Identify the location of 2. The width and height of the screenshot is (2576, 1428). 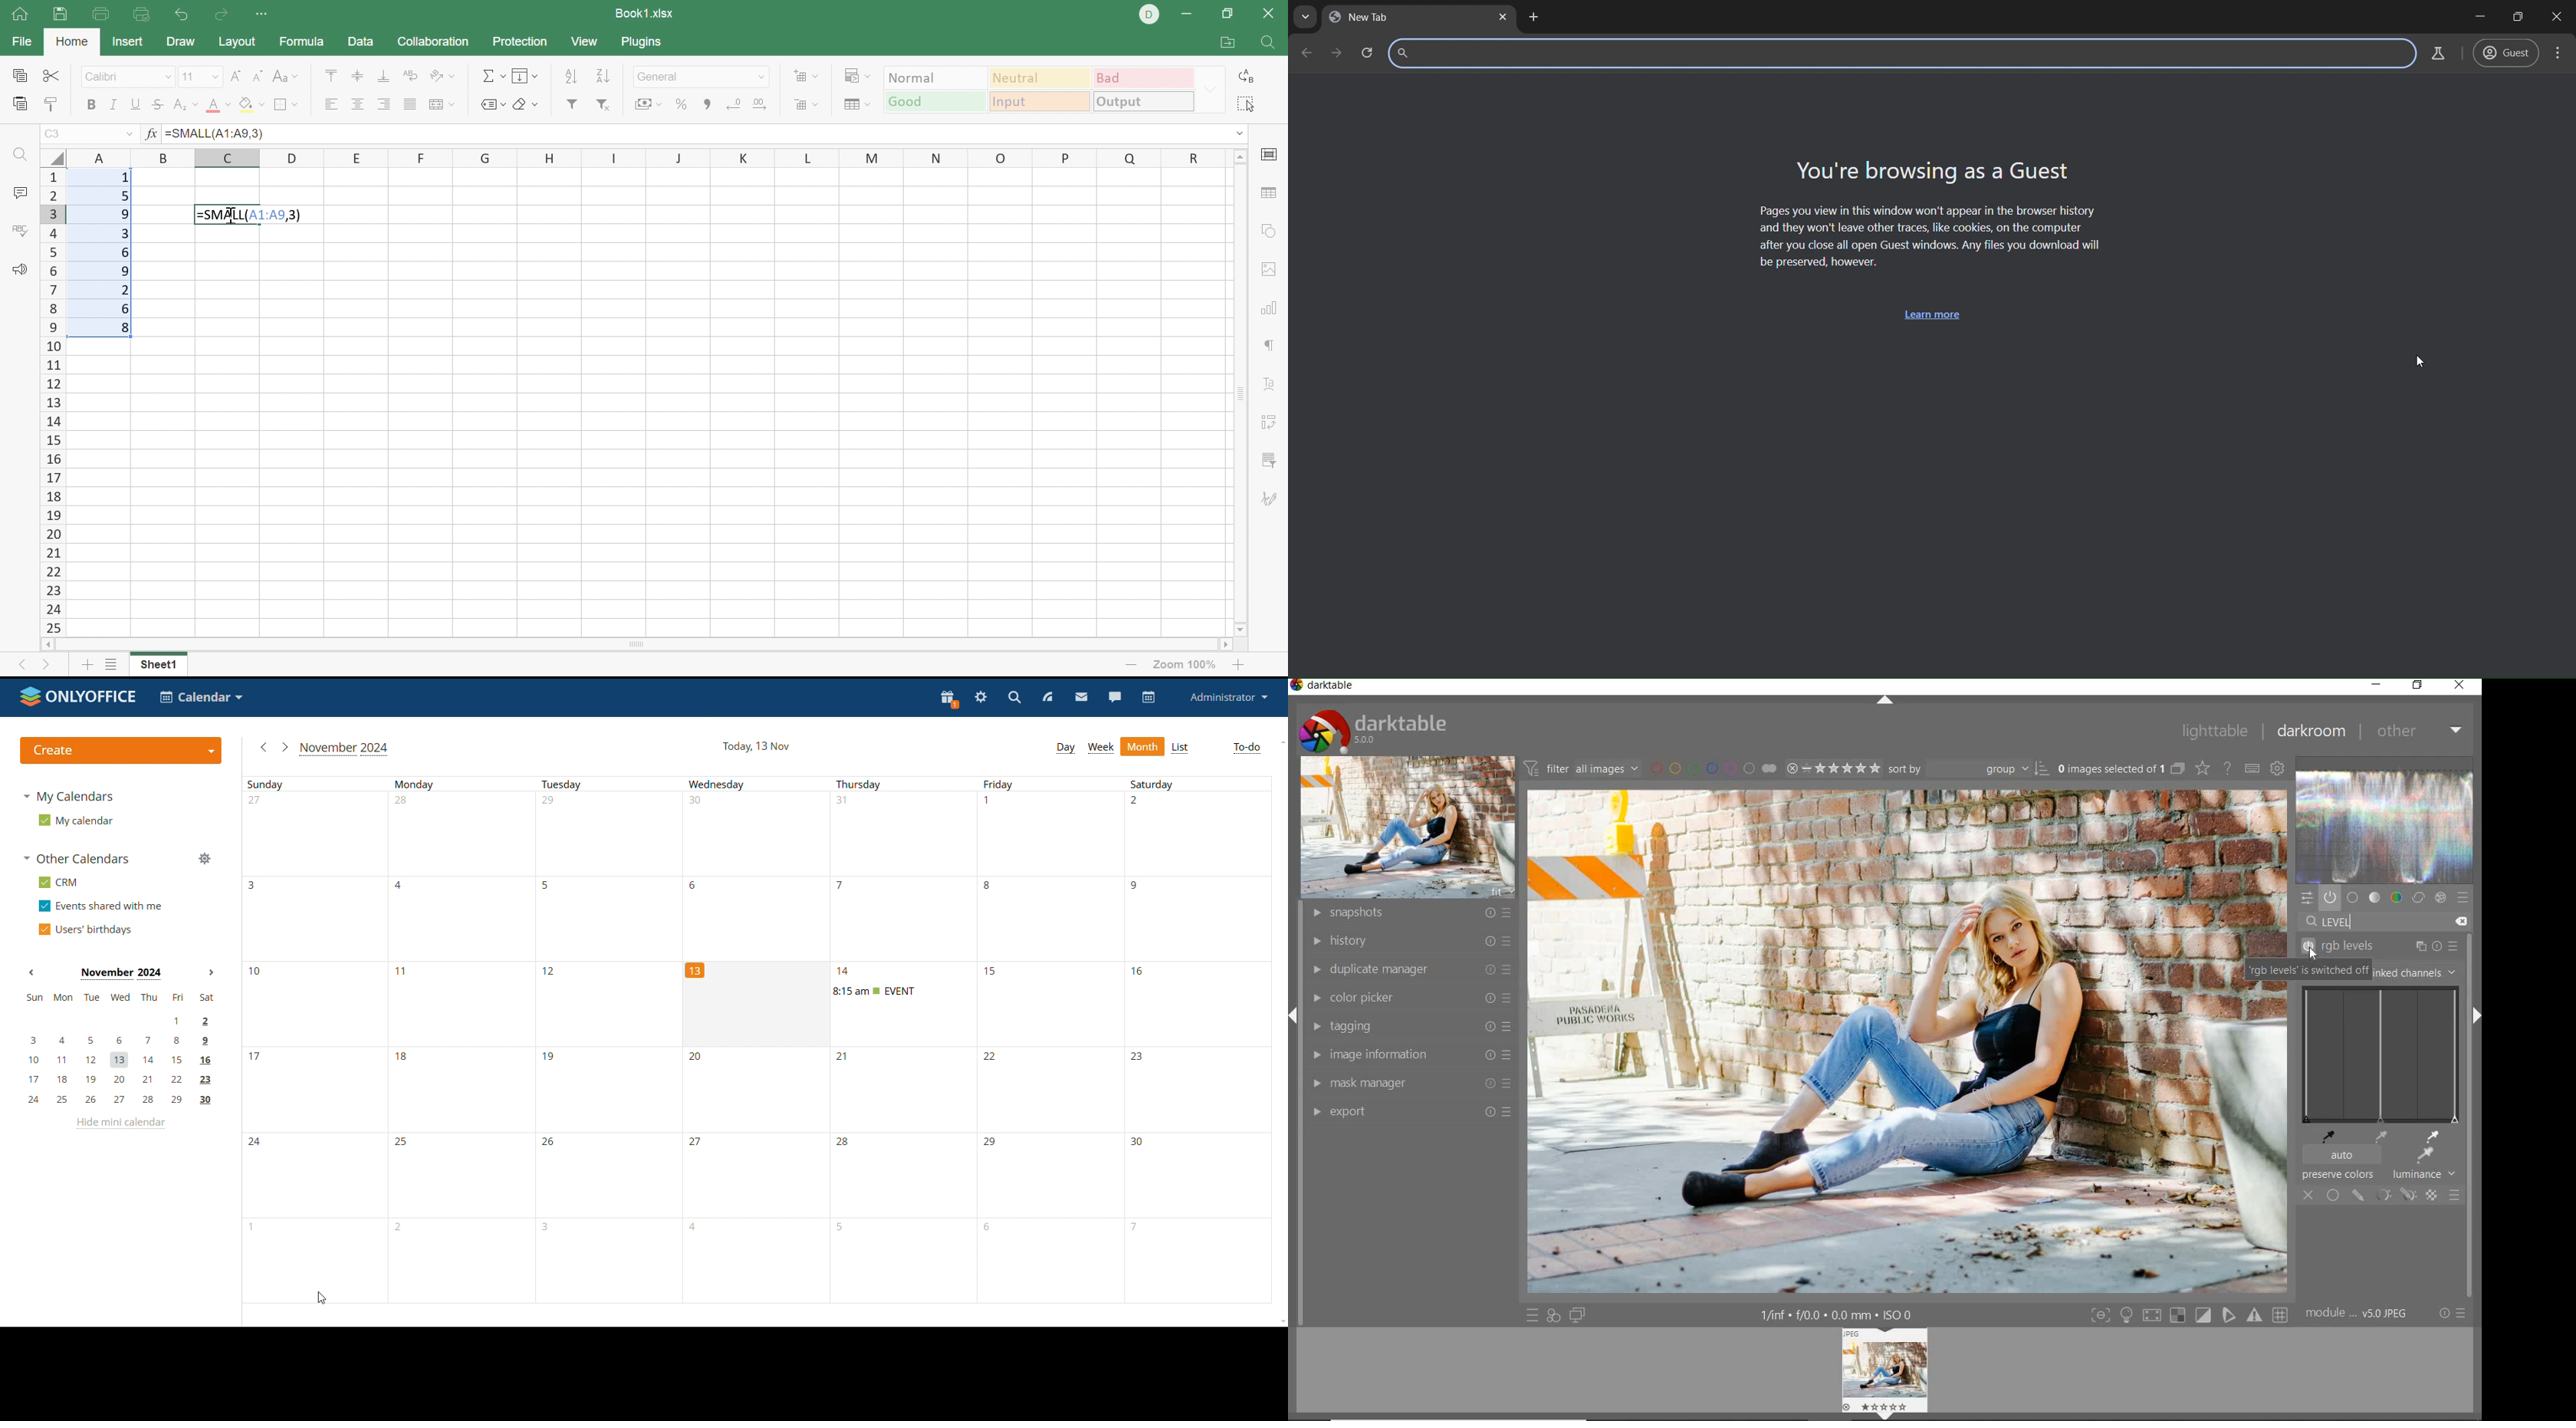
(125, 290).